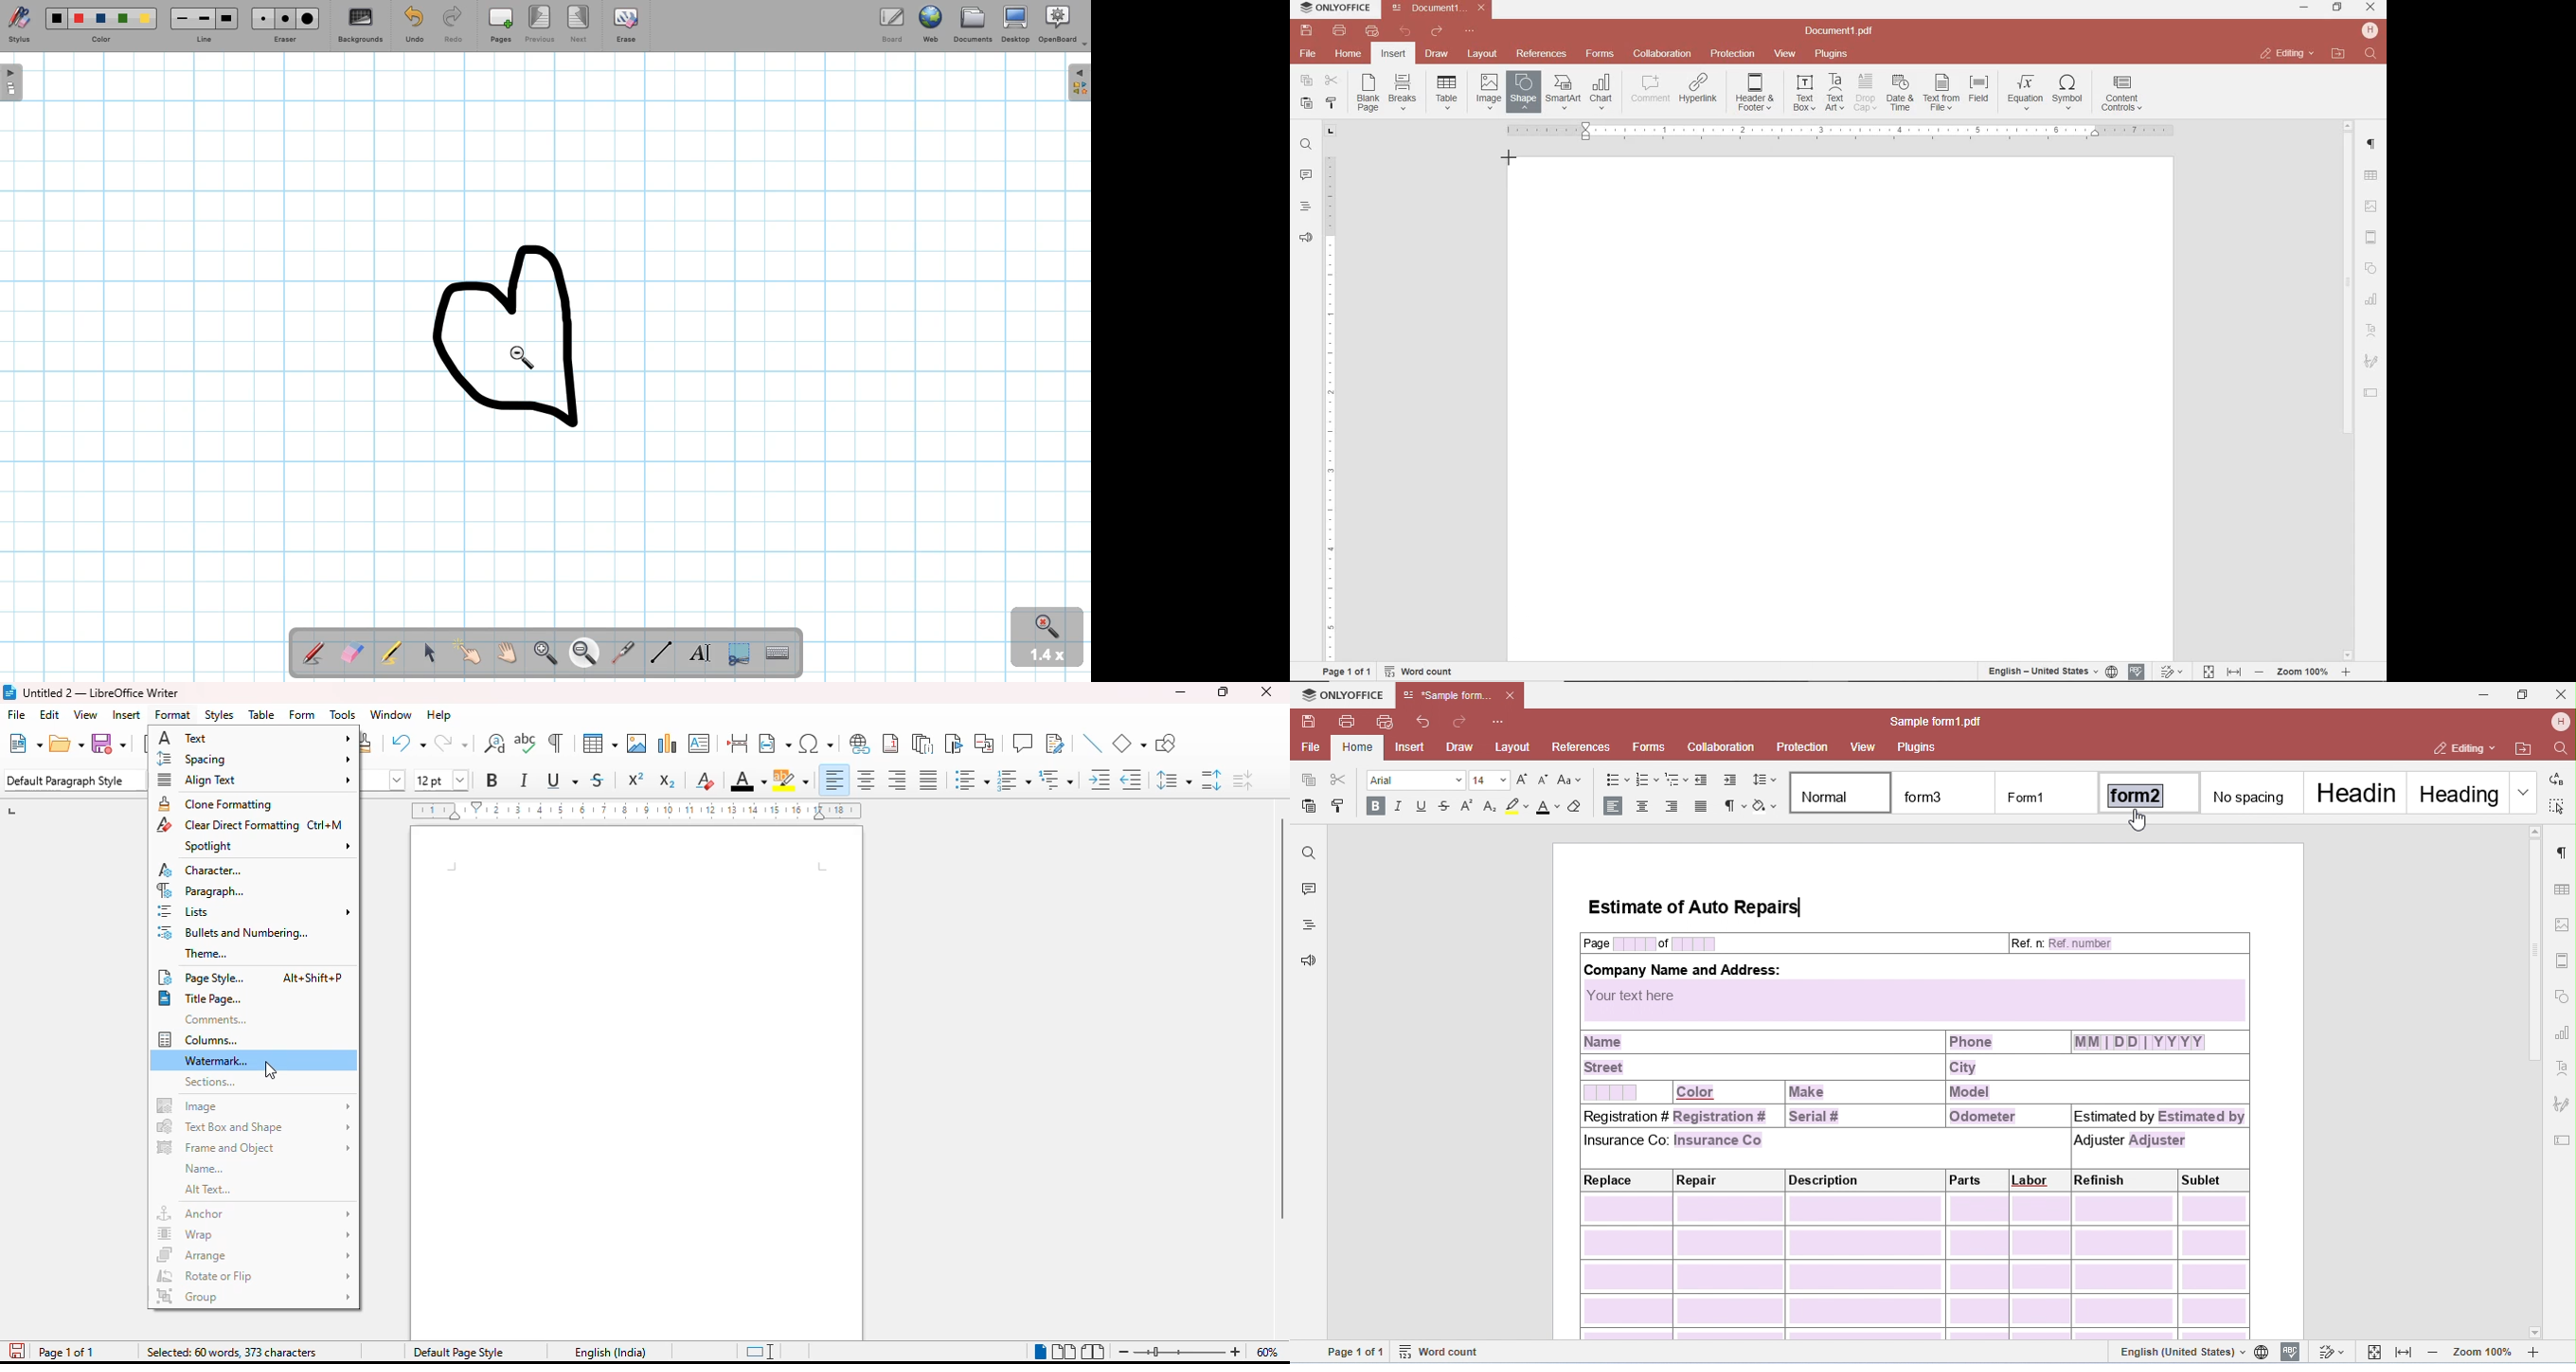 The image size is (2576, 1372). What do you see at coordinates (1470, 31) in the screenshot?
I see `customize quick access toolbar` at bounding box center [1470, 31].